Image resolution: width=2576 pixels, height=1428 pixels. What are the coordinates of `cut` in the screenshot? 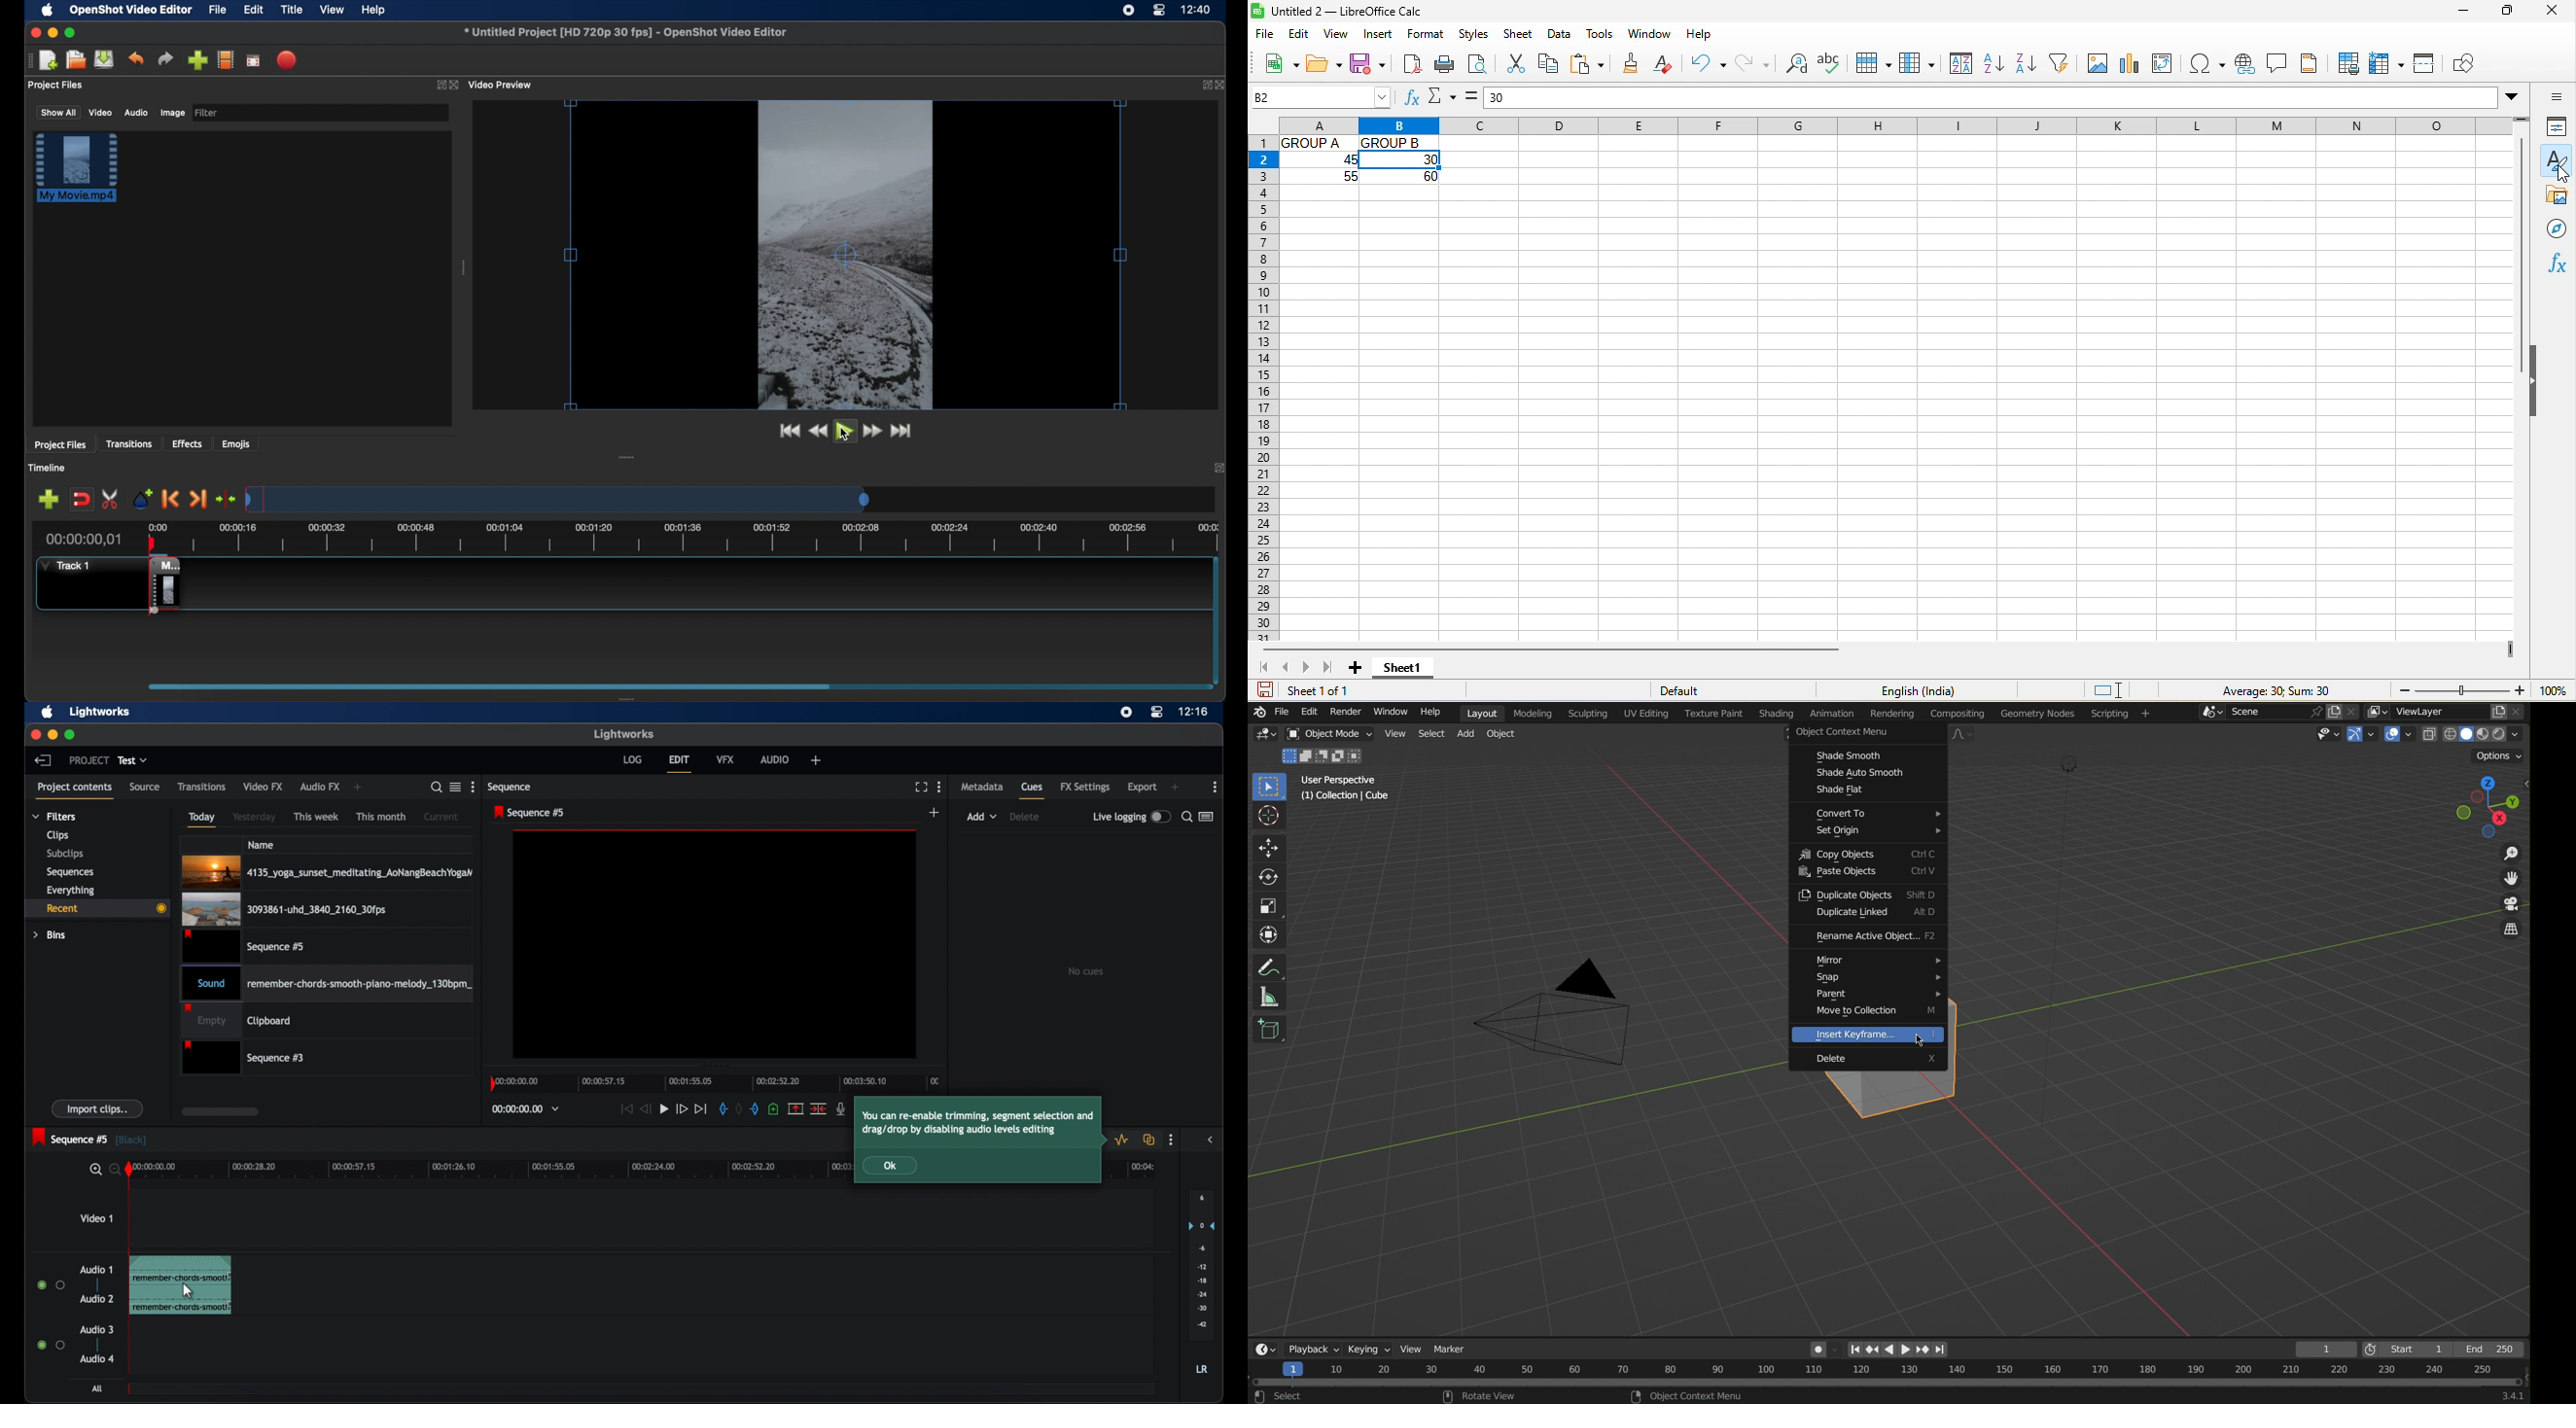 It's located at (819, 1108).